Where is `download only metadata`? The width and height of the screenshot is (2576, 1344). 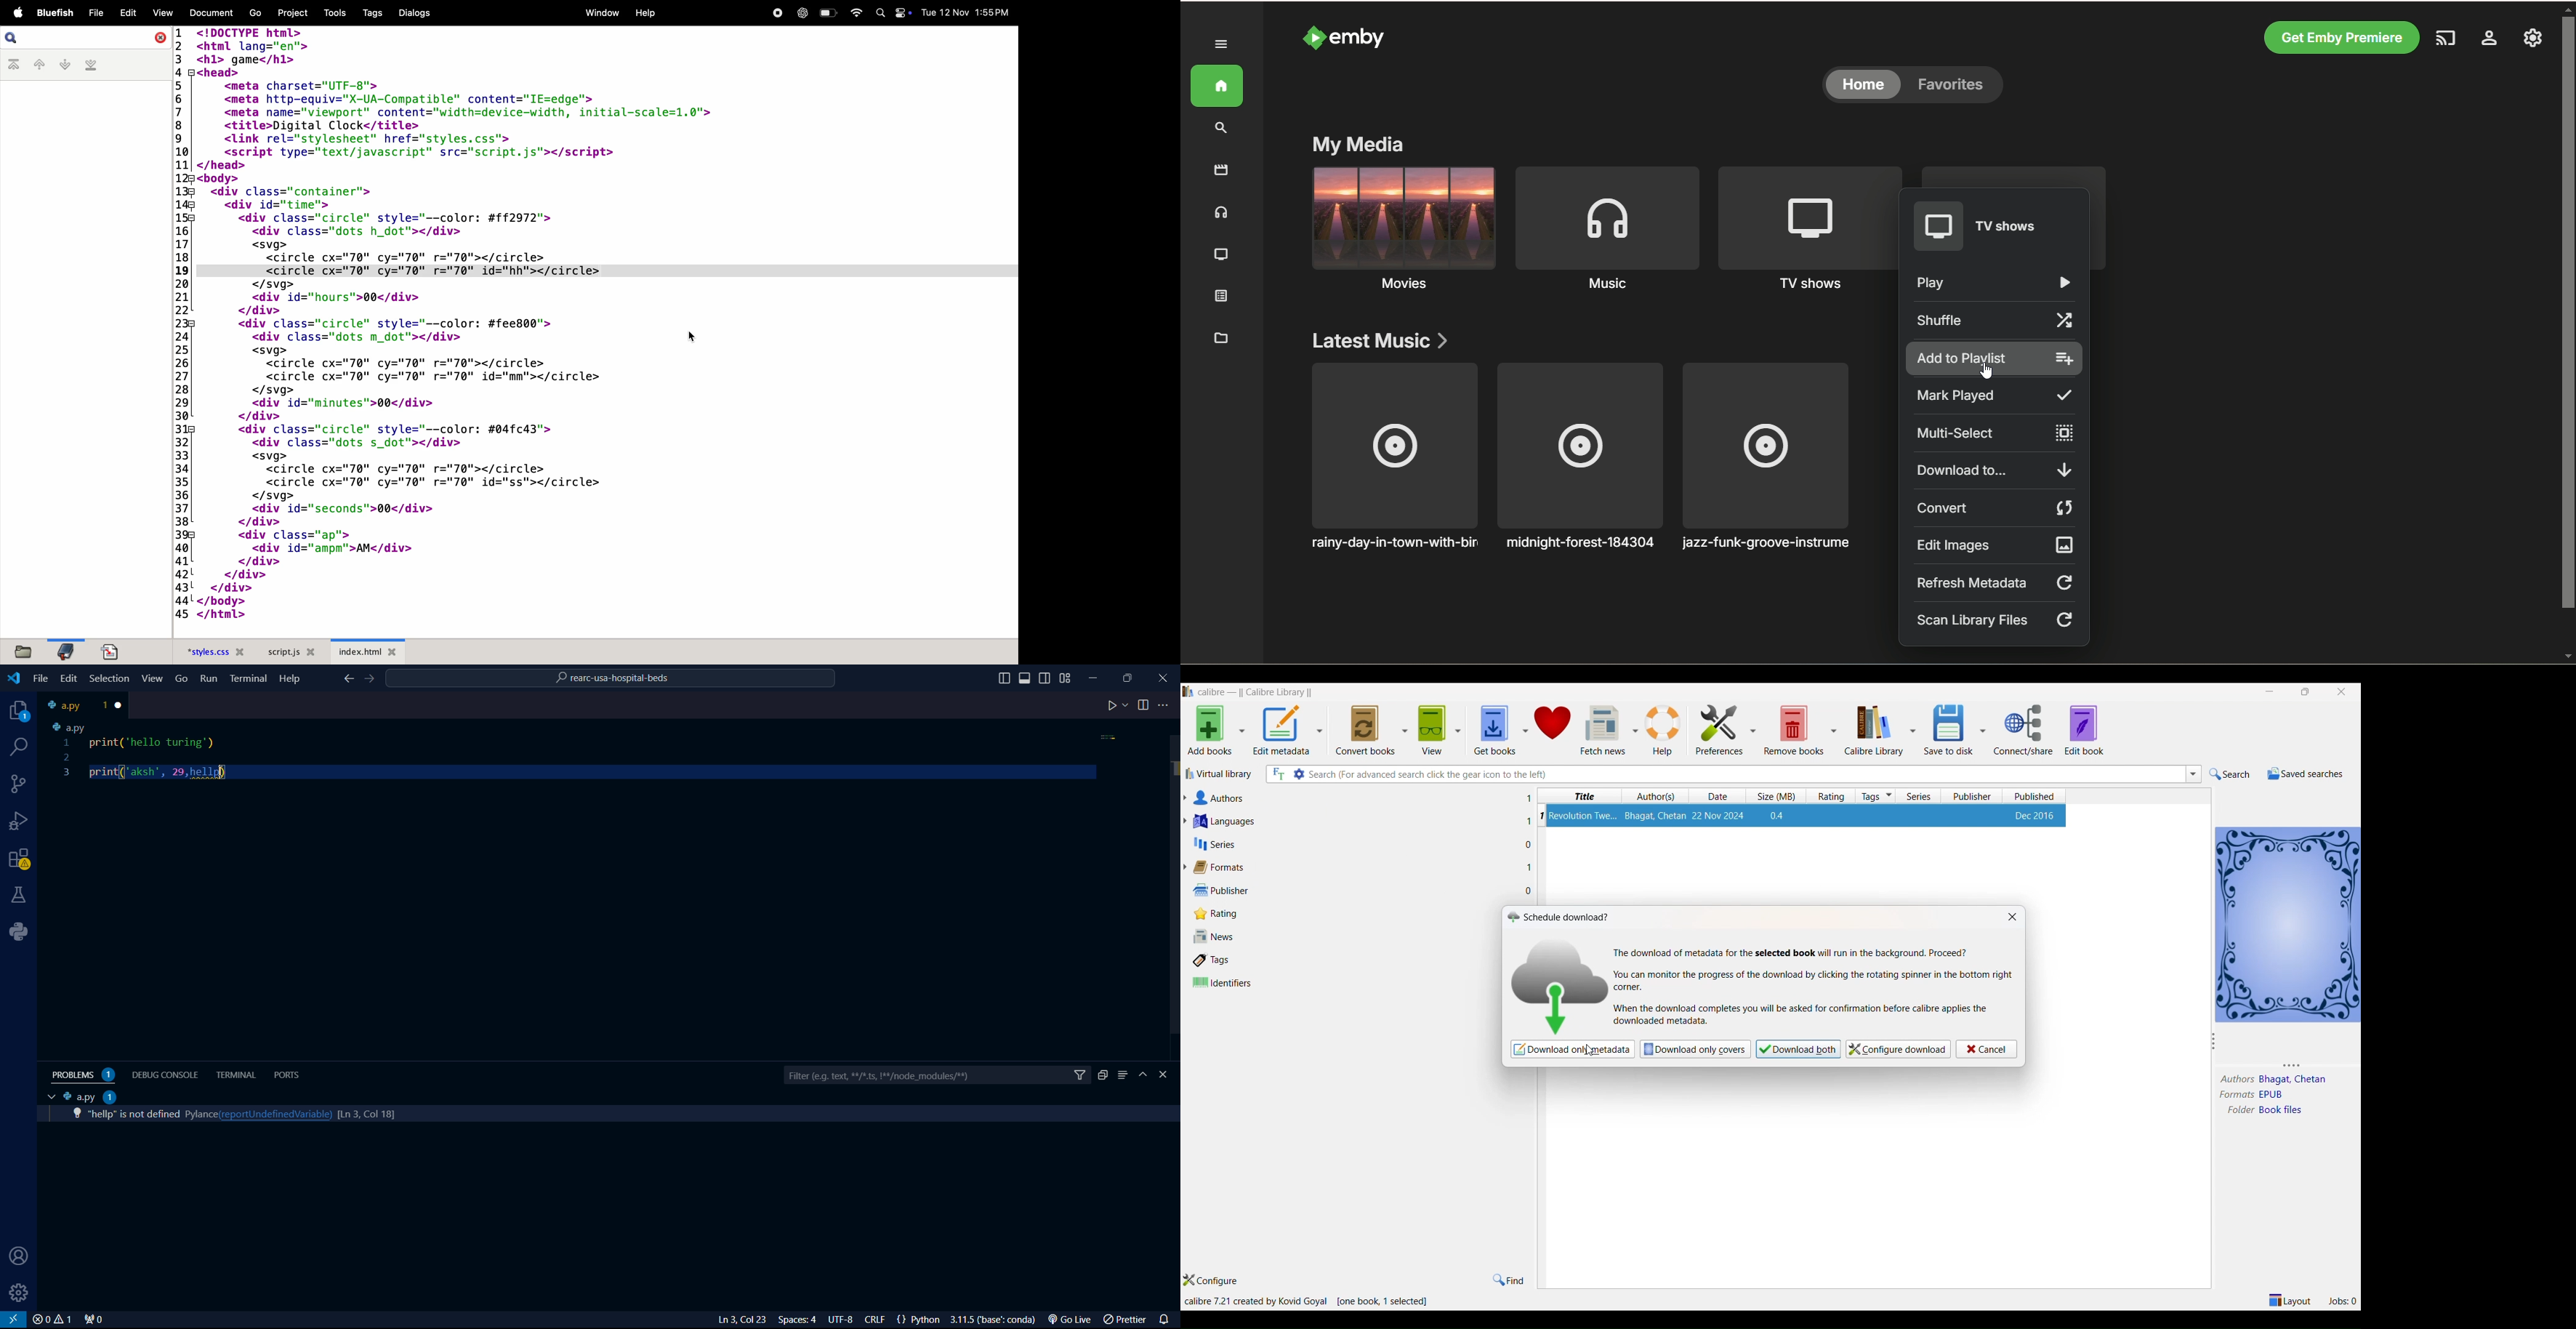
download only metadata is located at coordinates (1573, 1049).